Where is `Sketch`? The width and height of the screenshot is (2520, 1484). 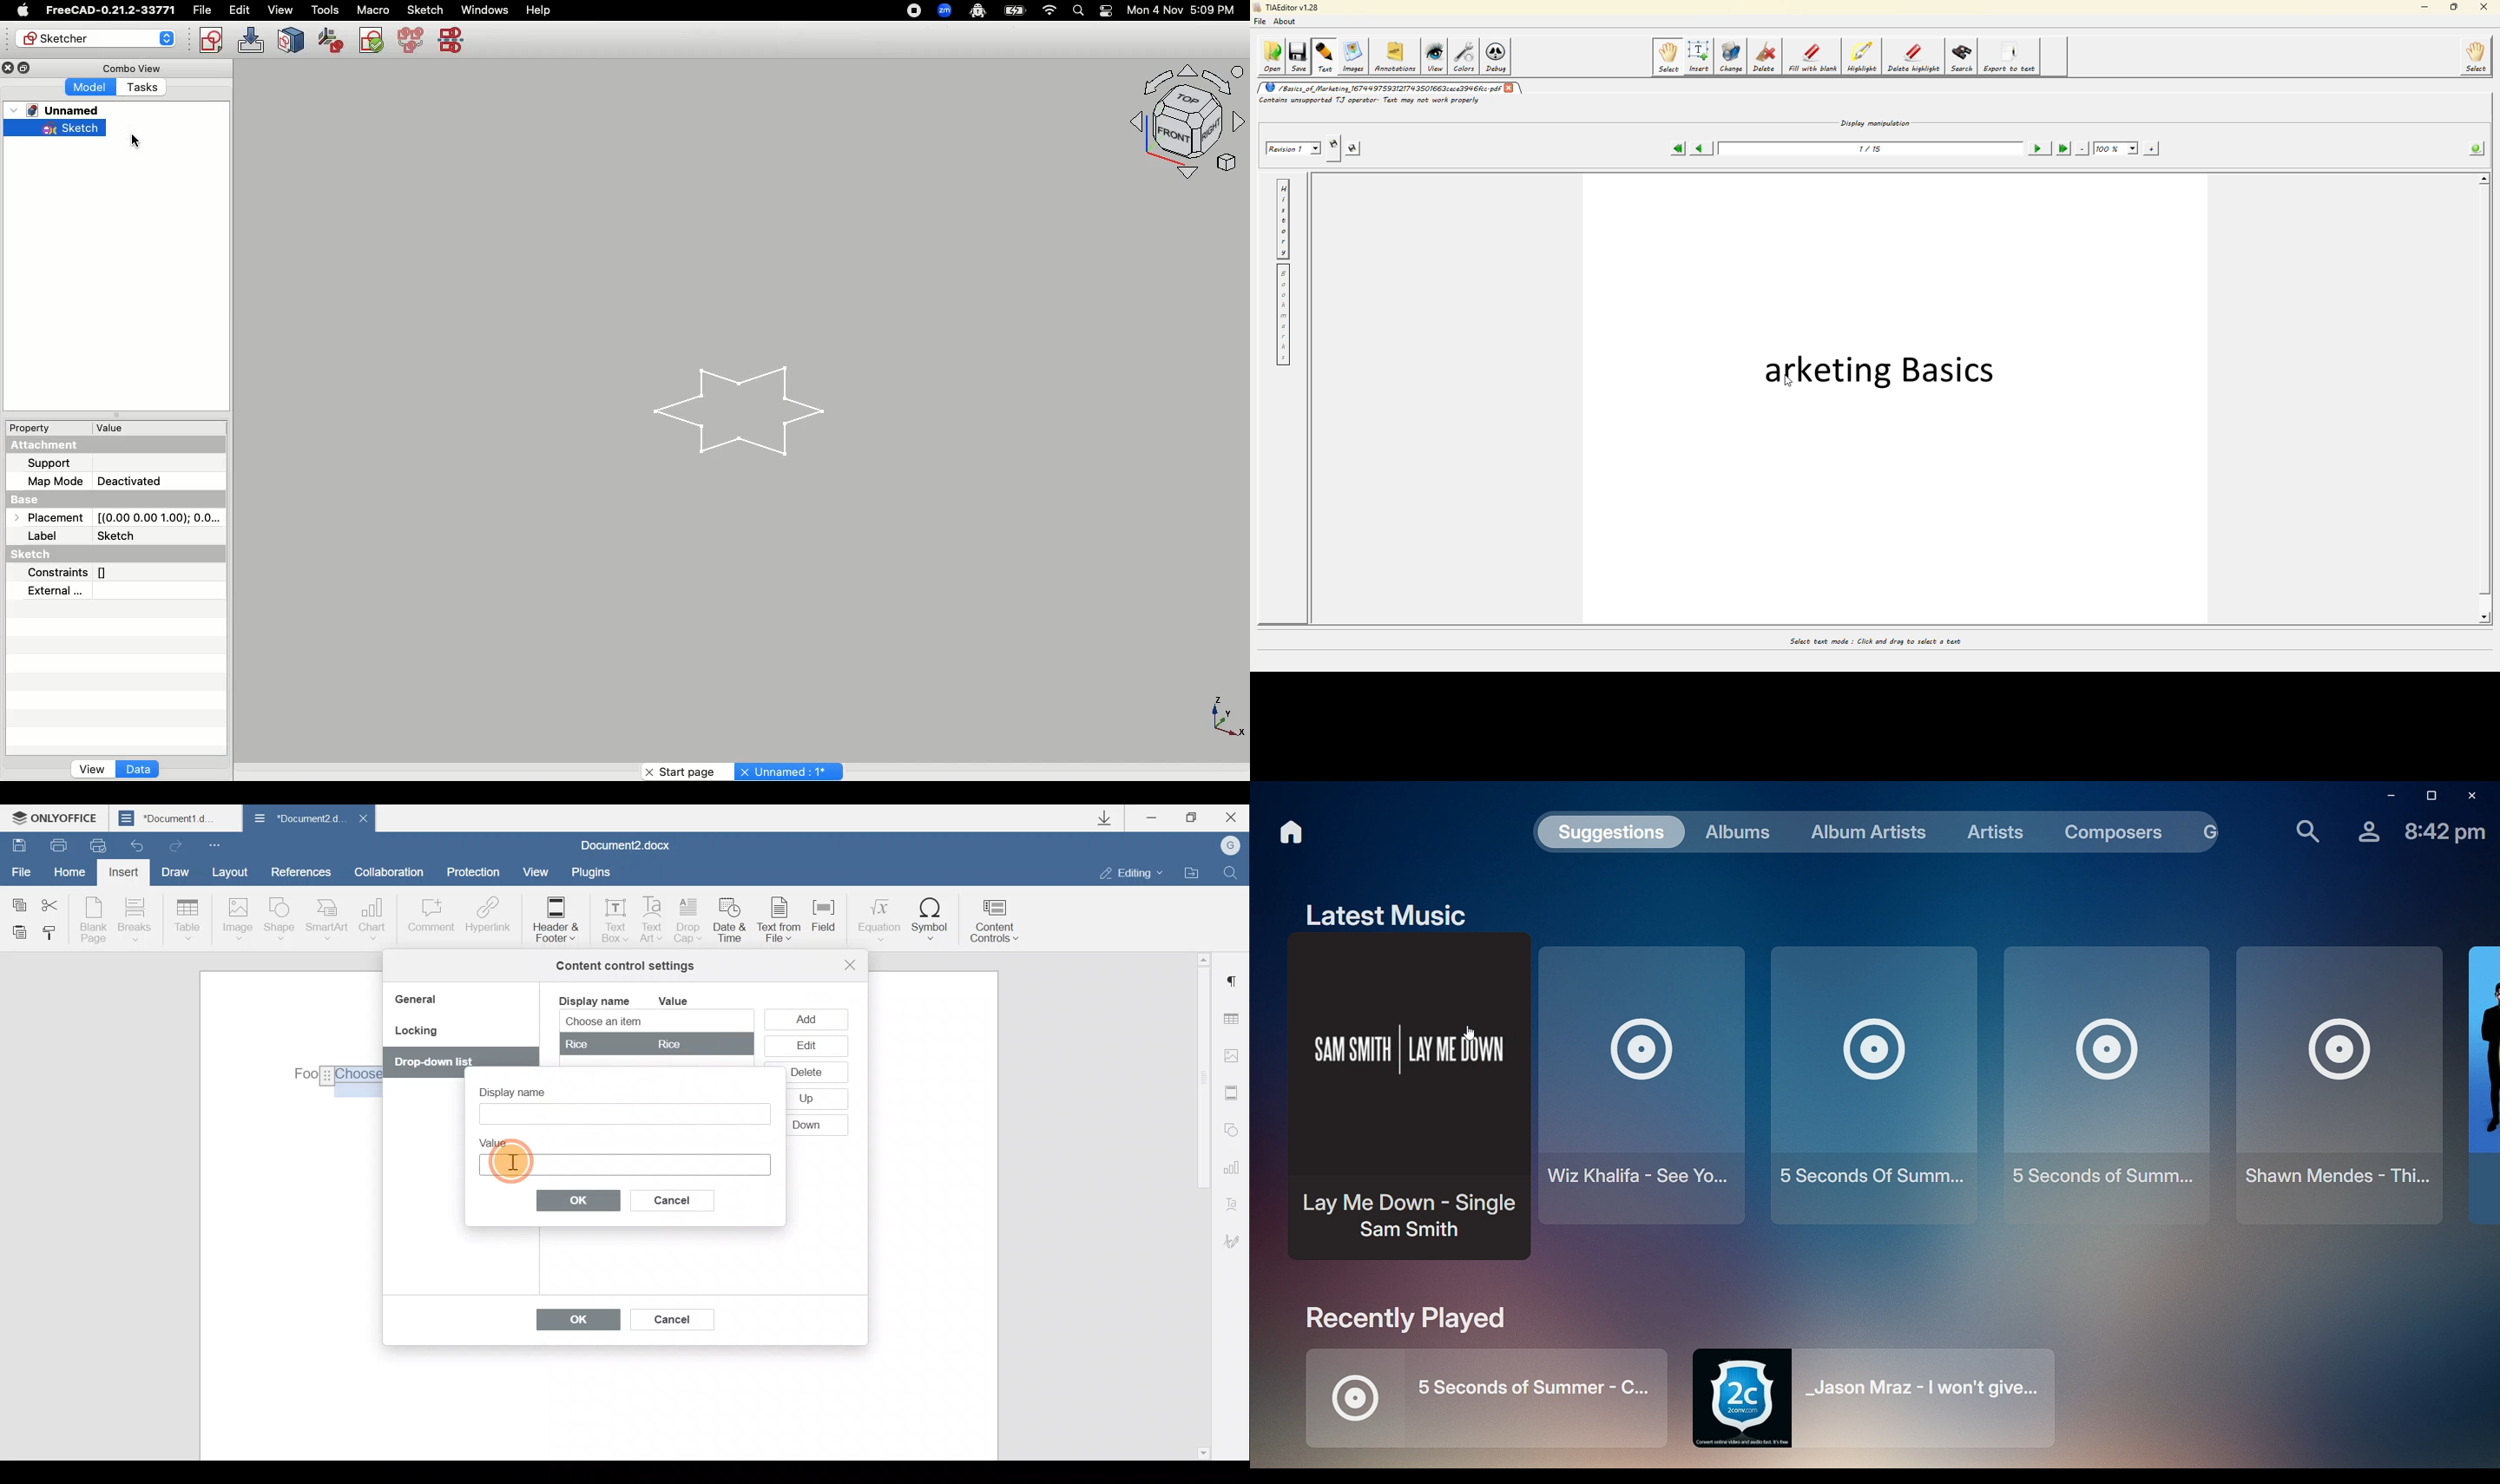
Sketch is located at coordinates (30, 554).